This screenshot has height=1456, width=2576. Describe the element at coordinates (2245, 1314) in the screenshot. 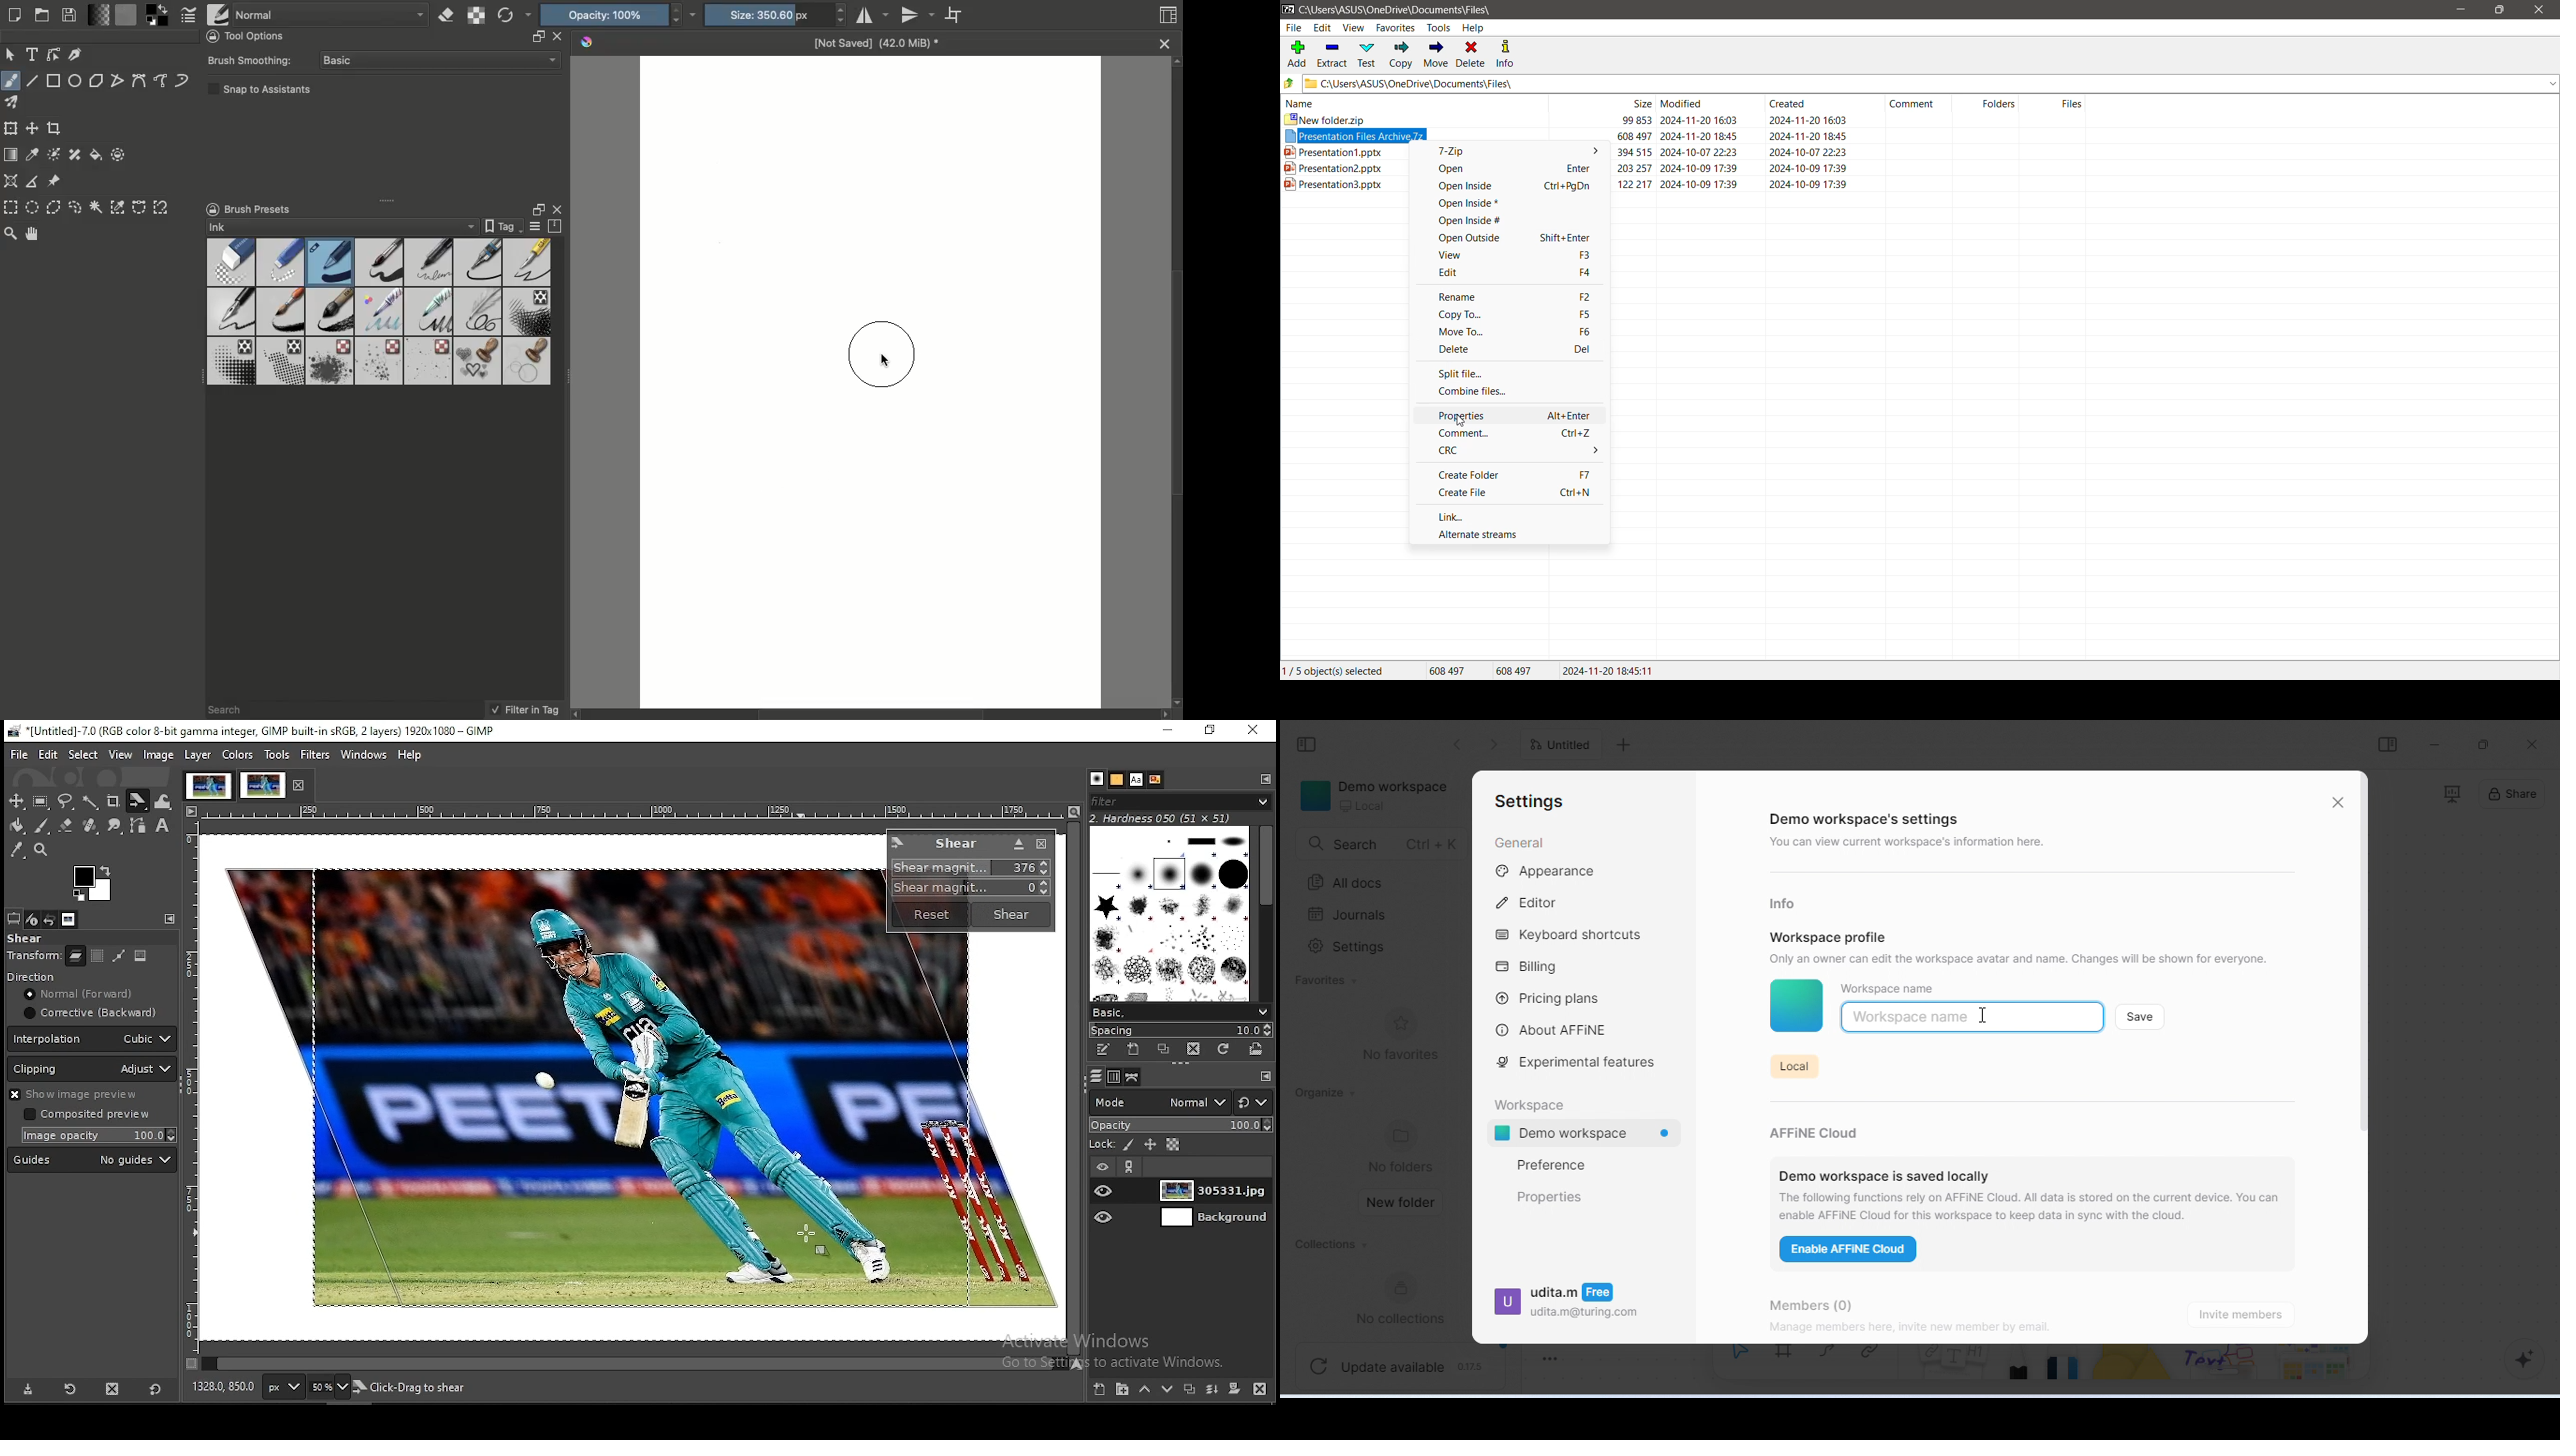

I see `invite members` at that location.